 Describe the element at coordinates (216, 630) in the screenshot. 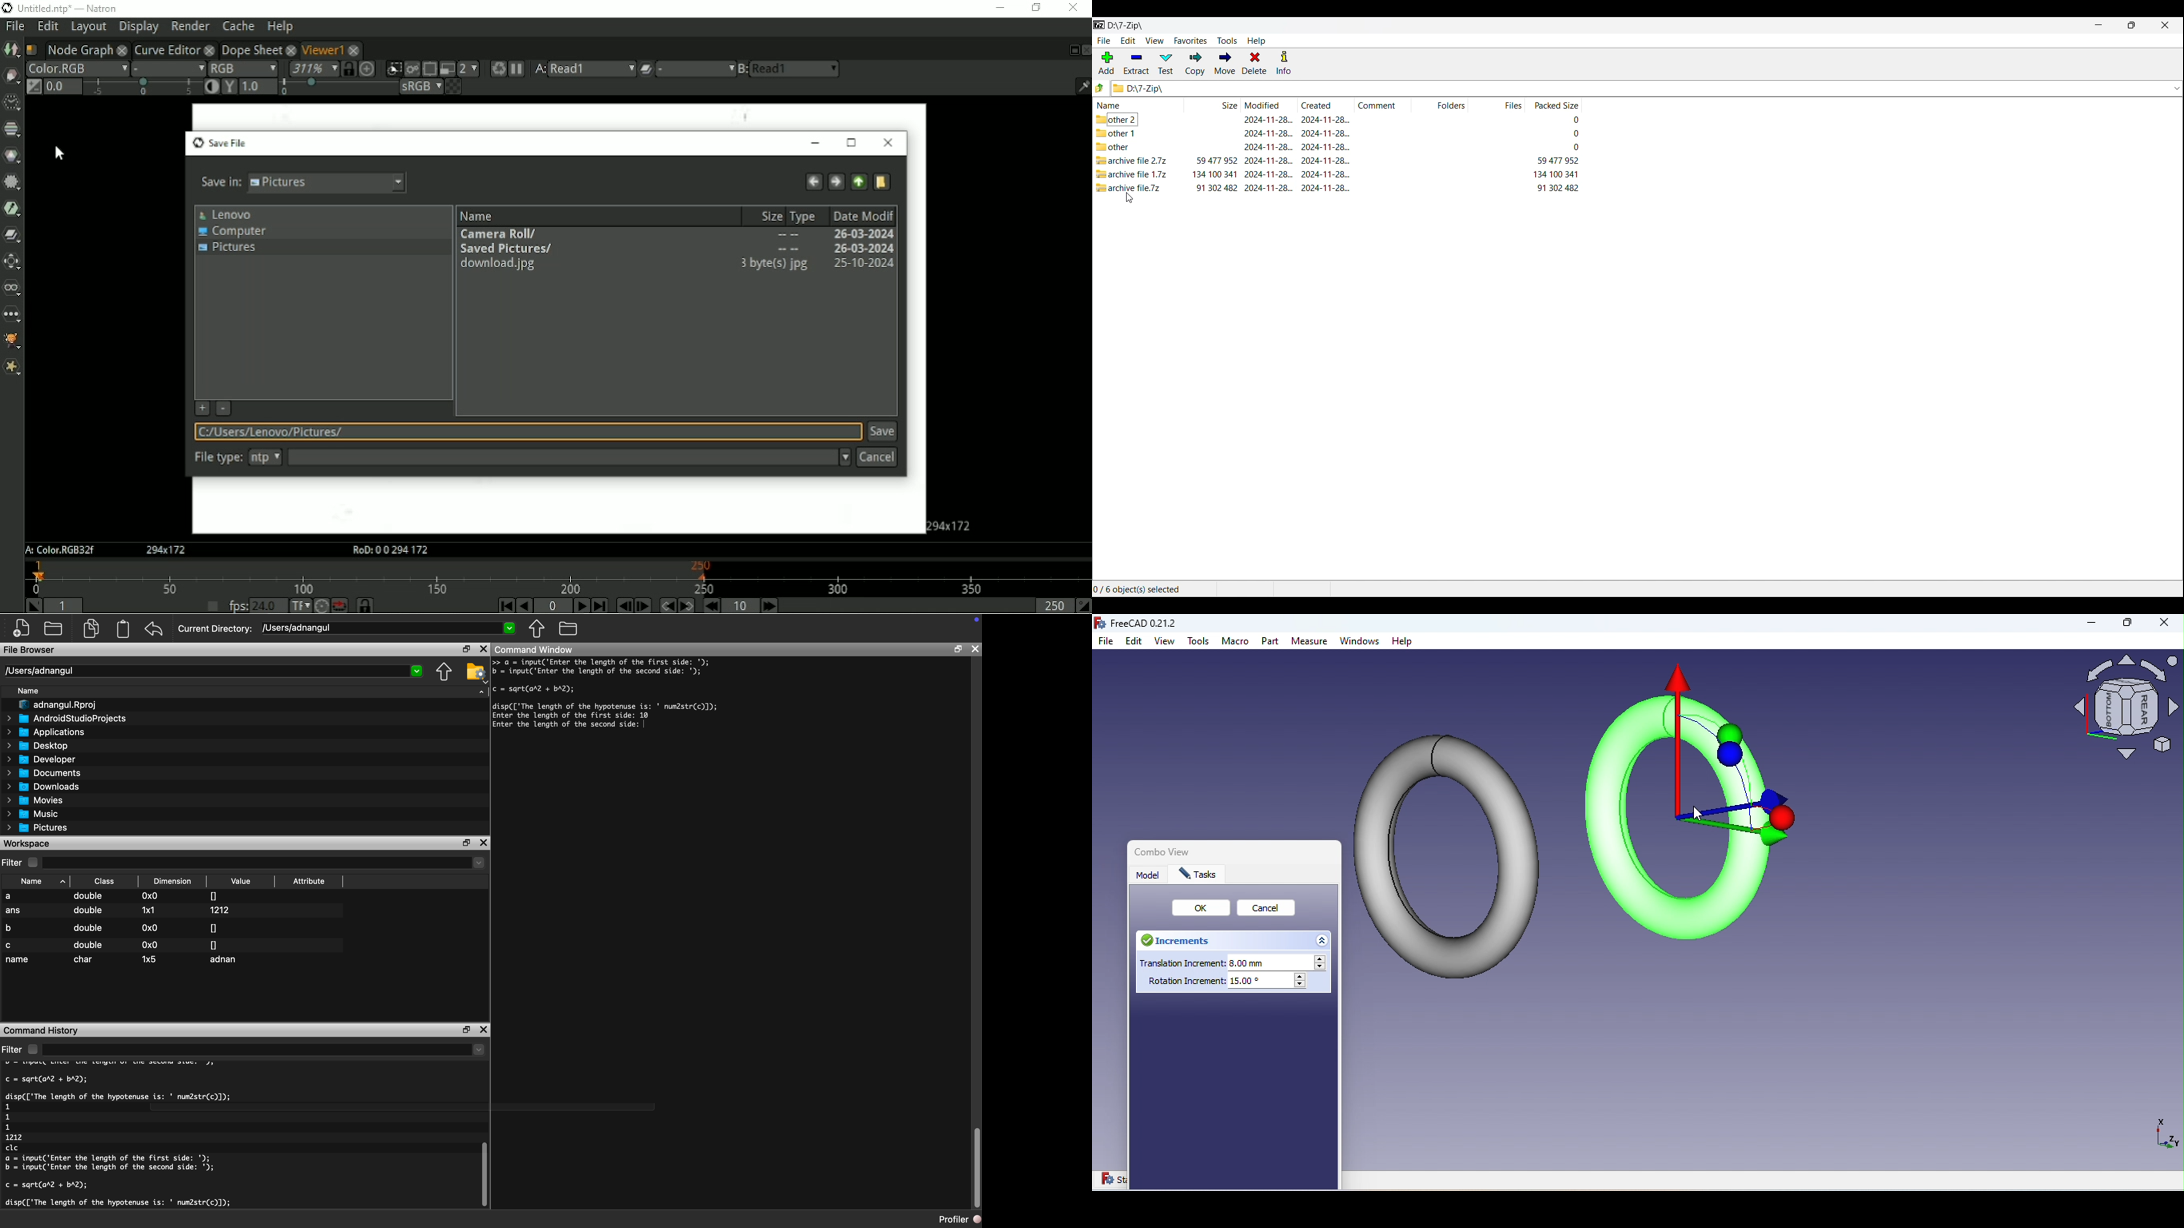

I see `Current Directory:` at that location.